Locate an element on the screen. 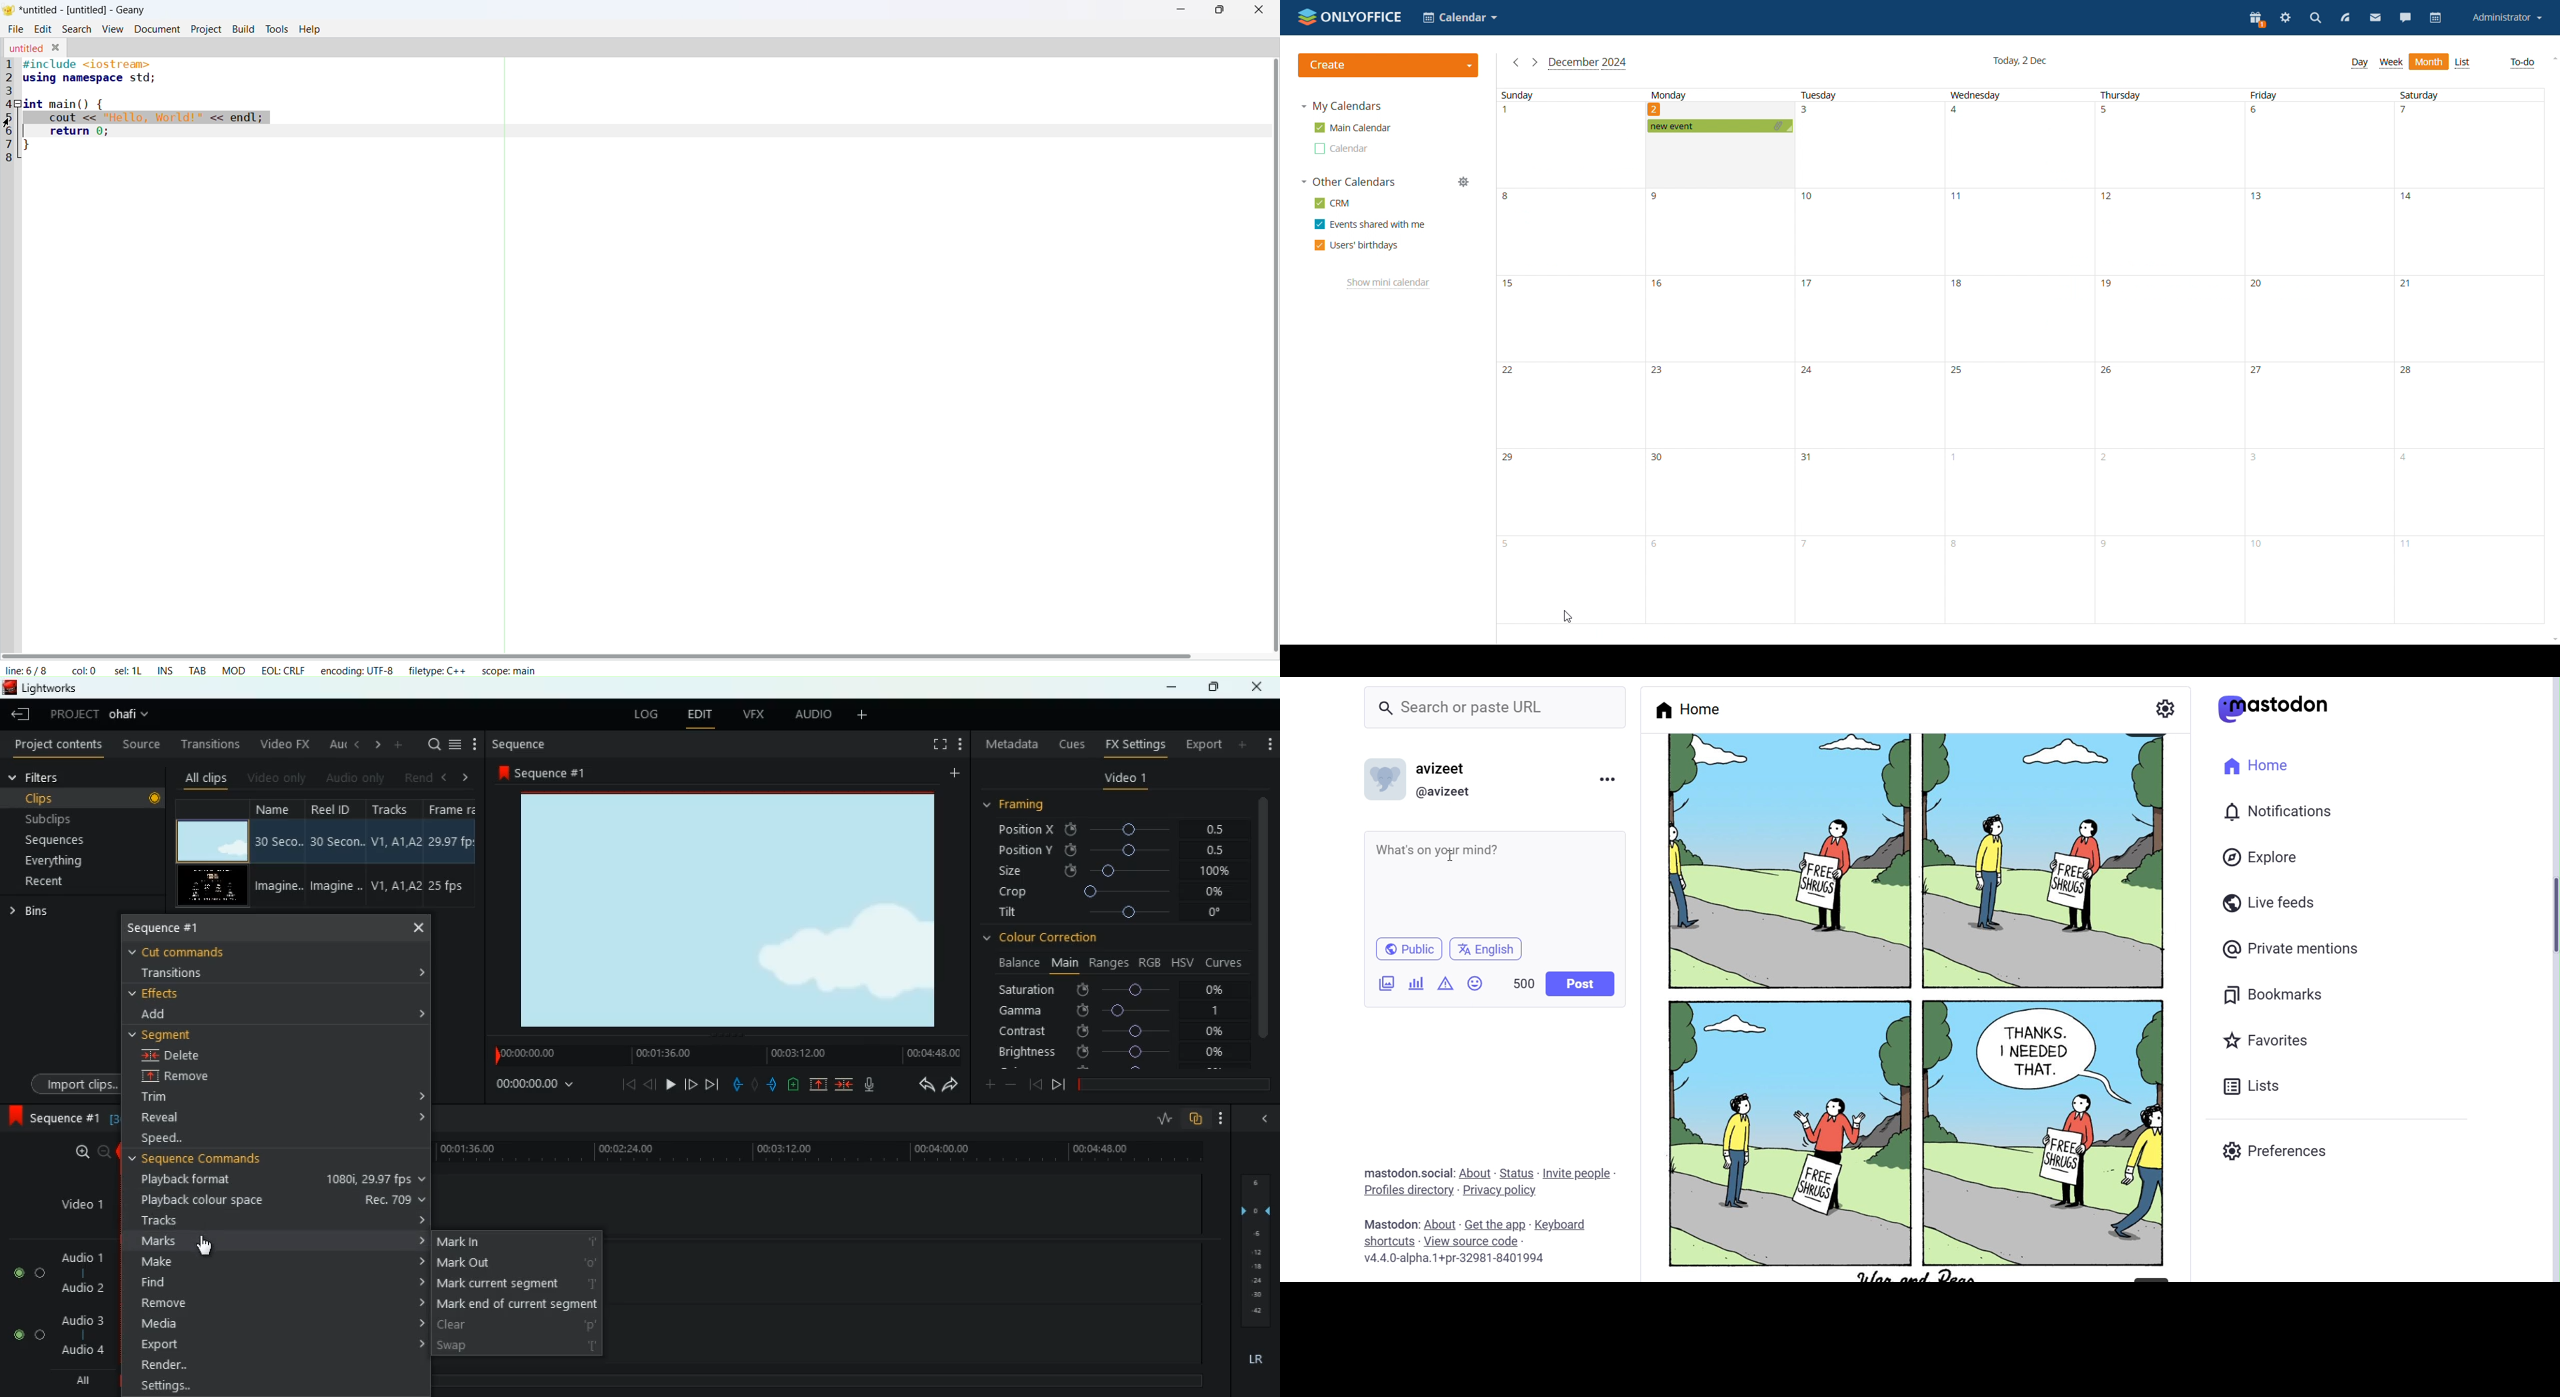 This screenshot has width=2576, height=1400. cursor is located at coordinates (1450, 855).